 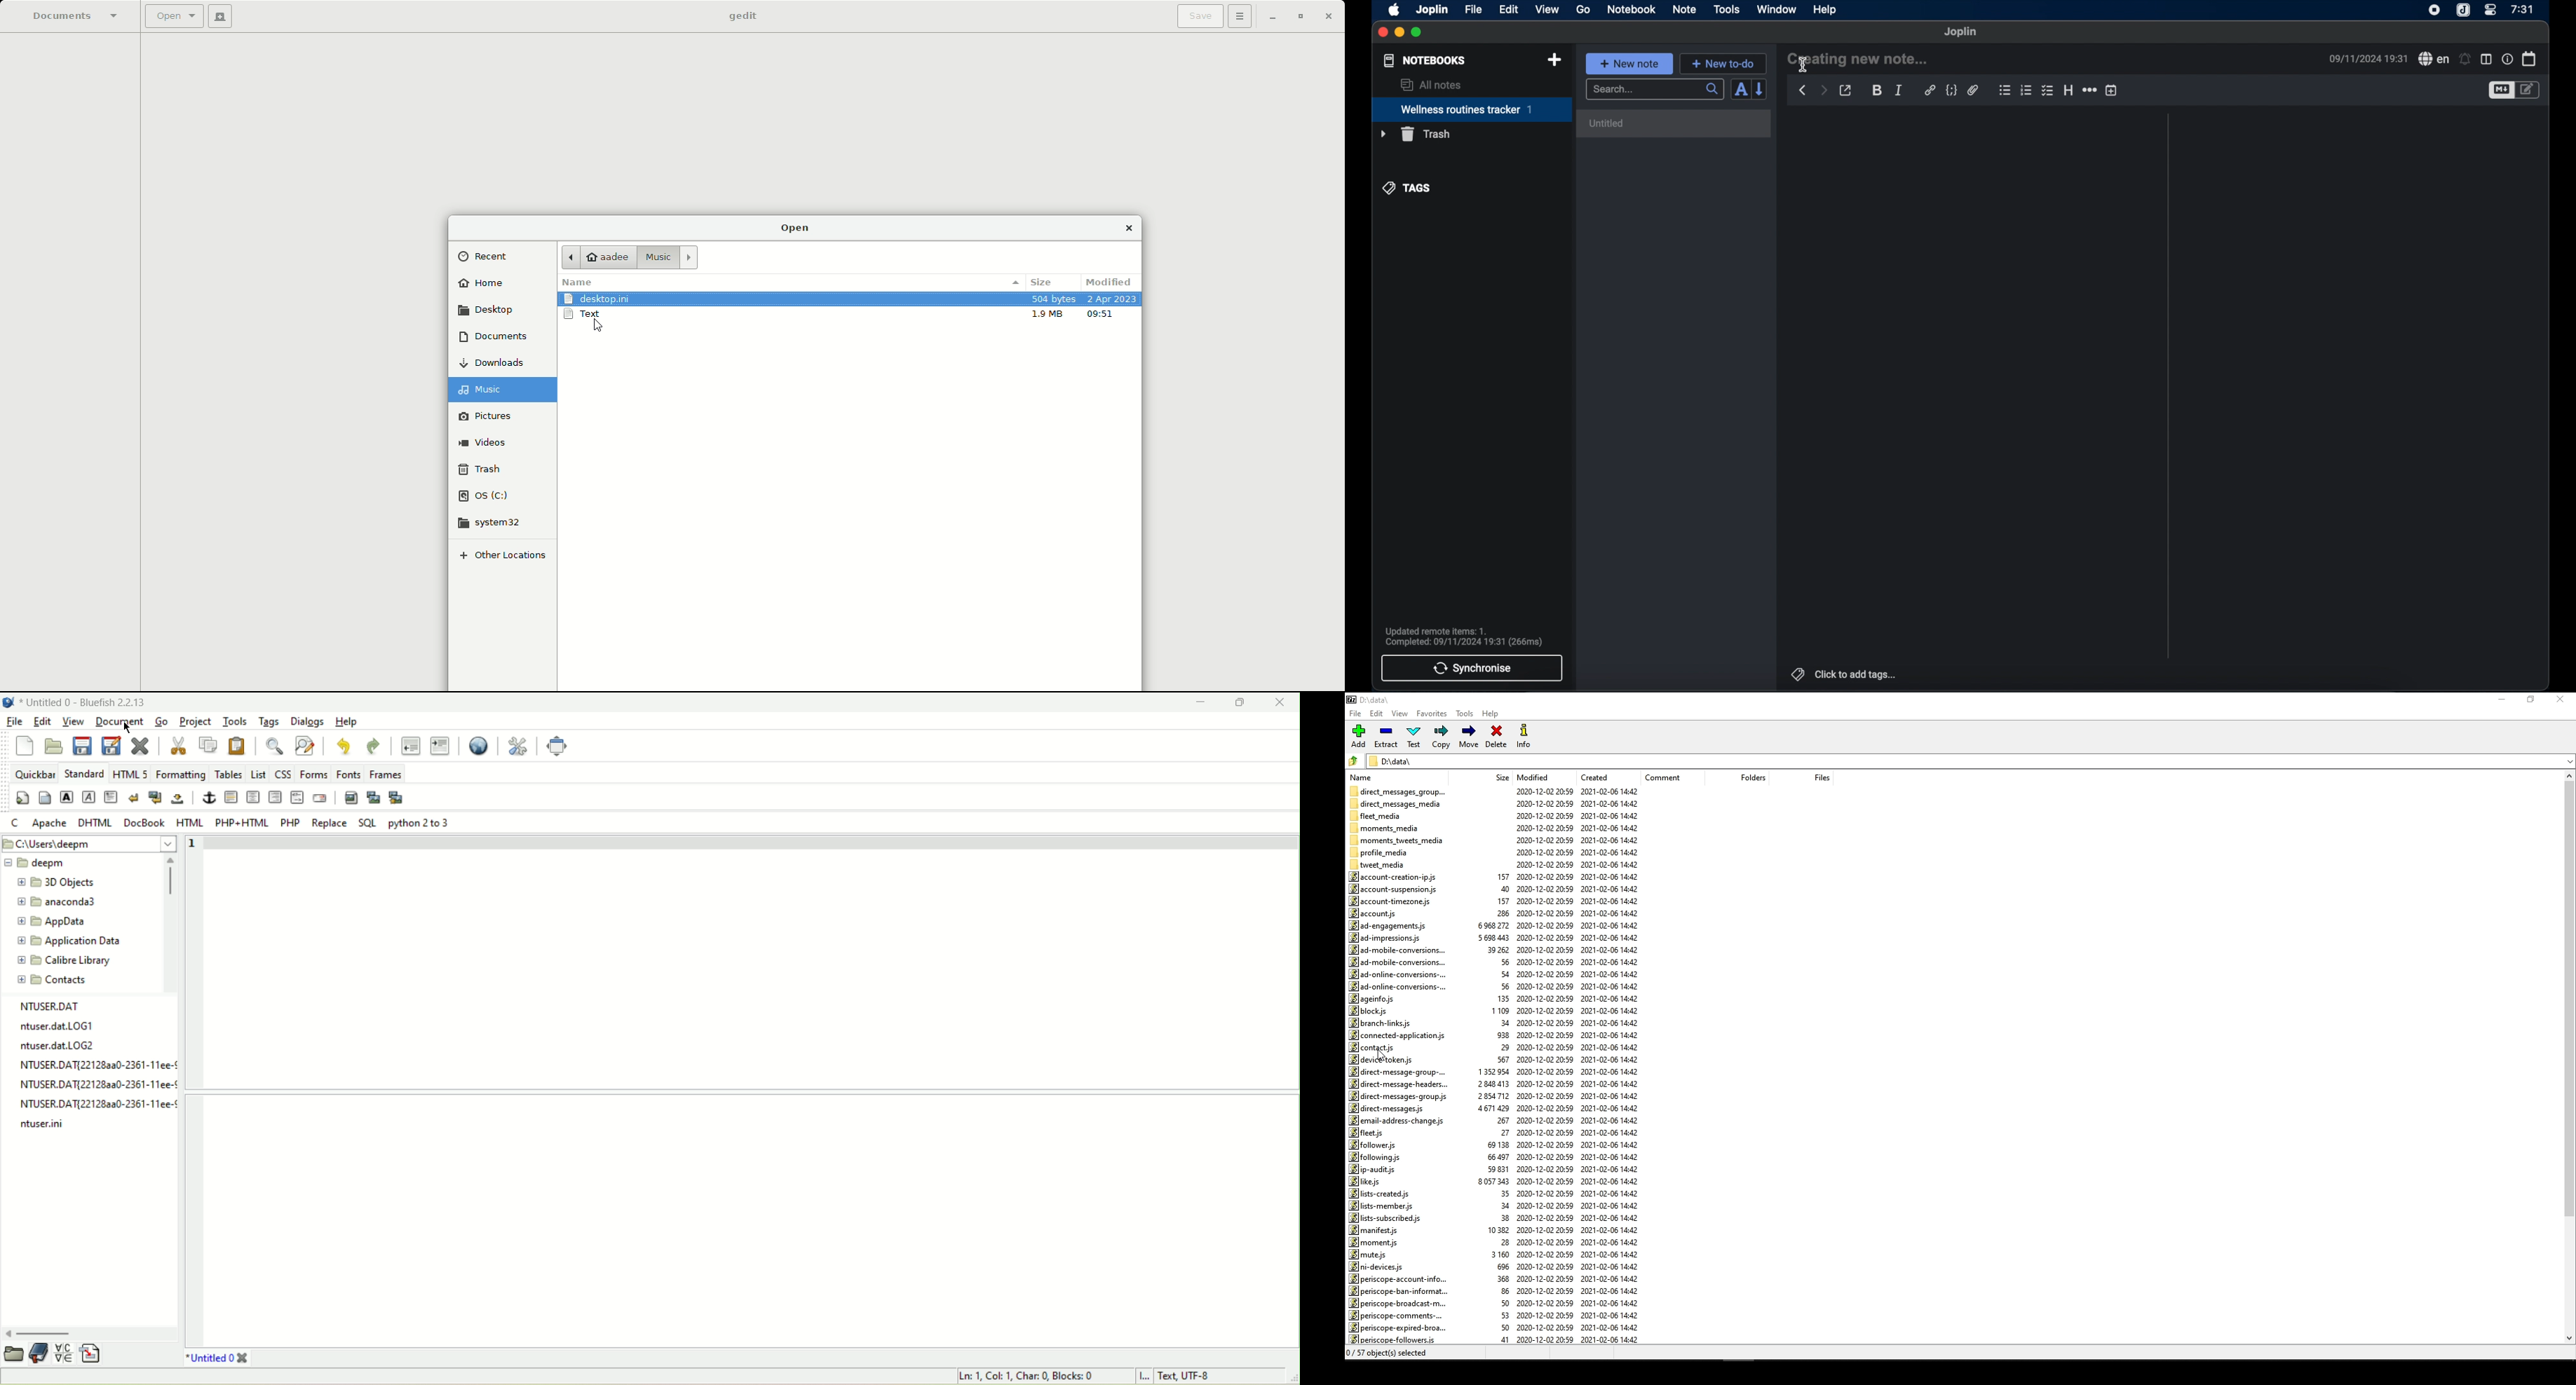 I want to click on unindent, so click(x=410, y=746).